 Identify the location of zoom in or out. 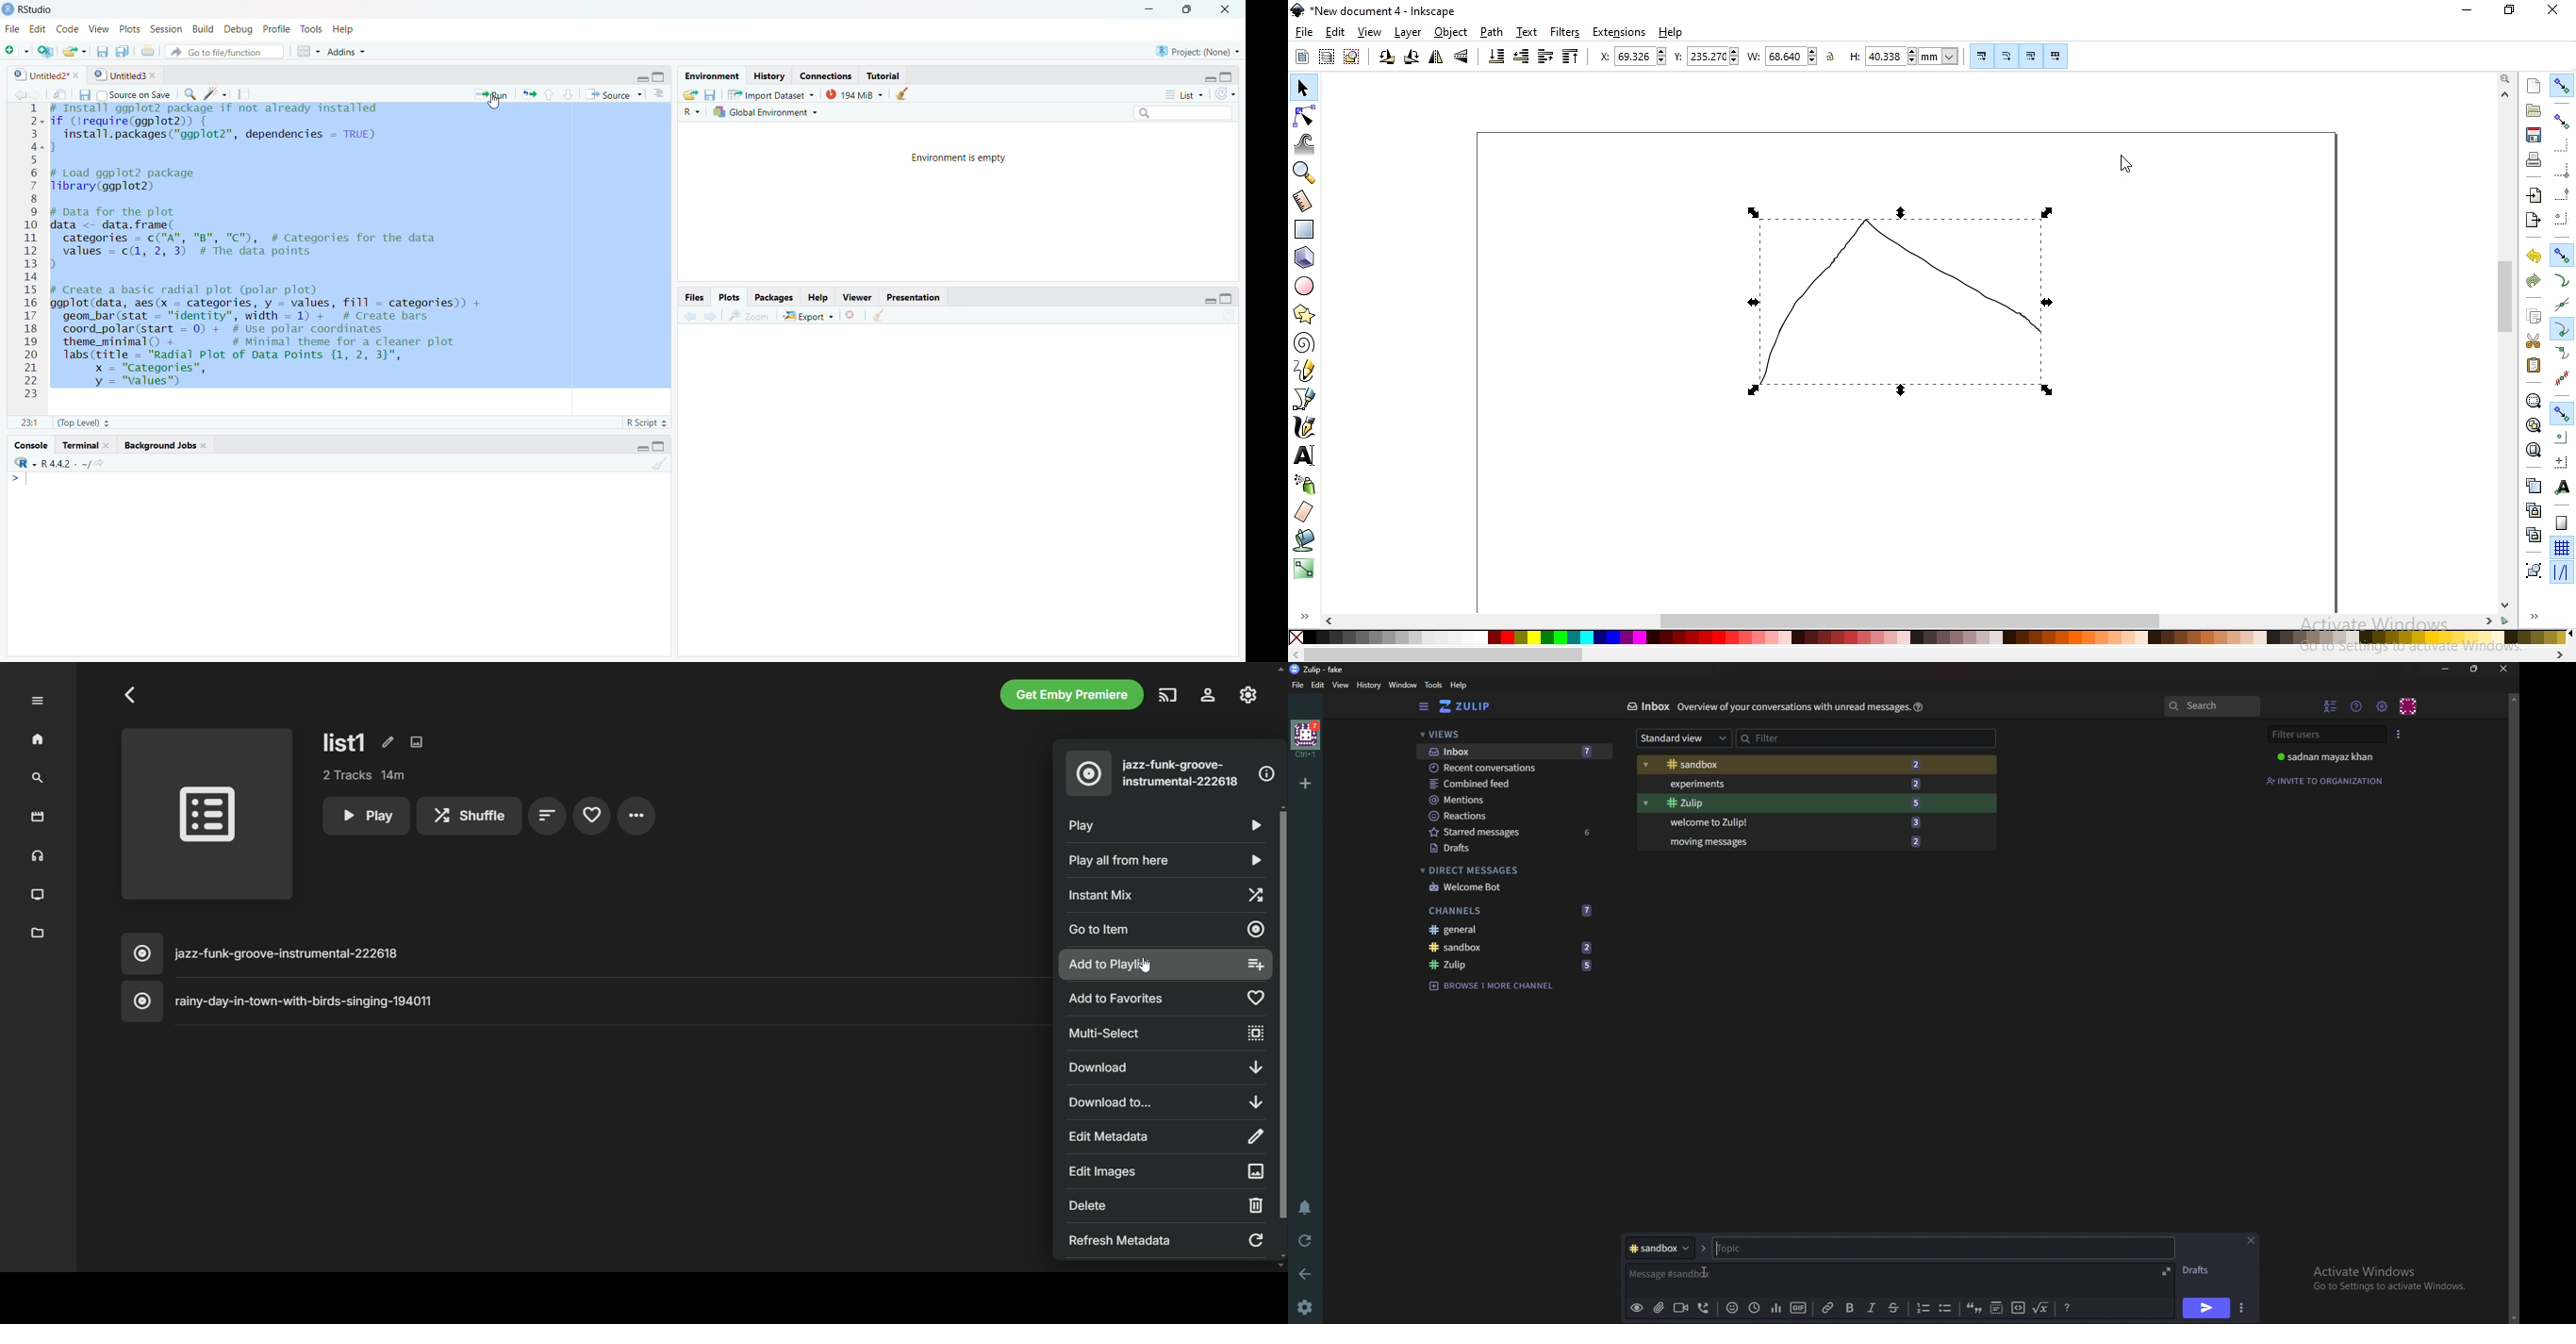
(1302, 173).